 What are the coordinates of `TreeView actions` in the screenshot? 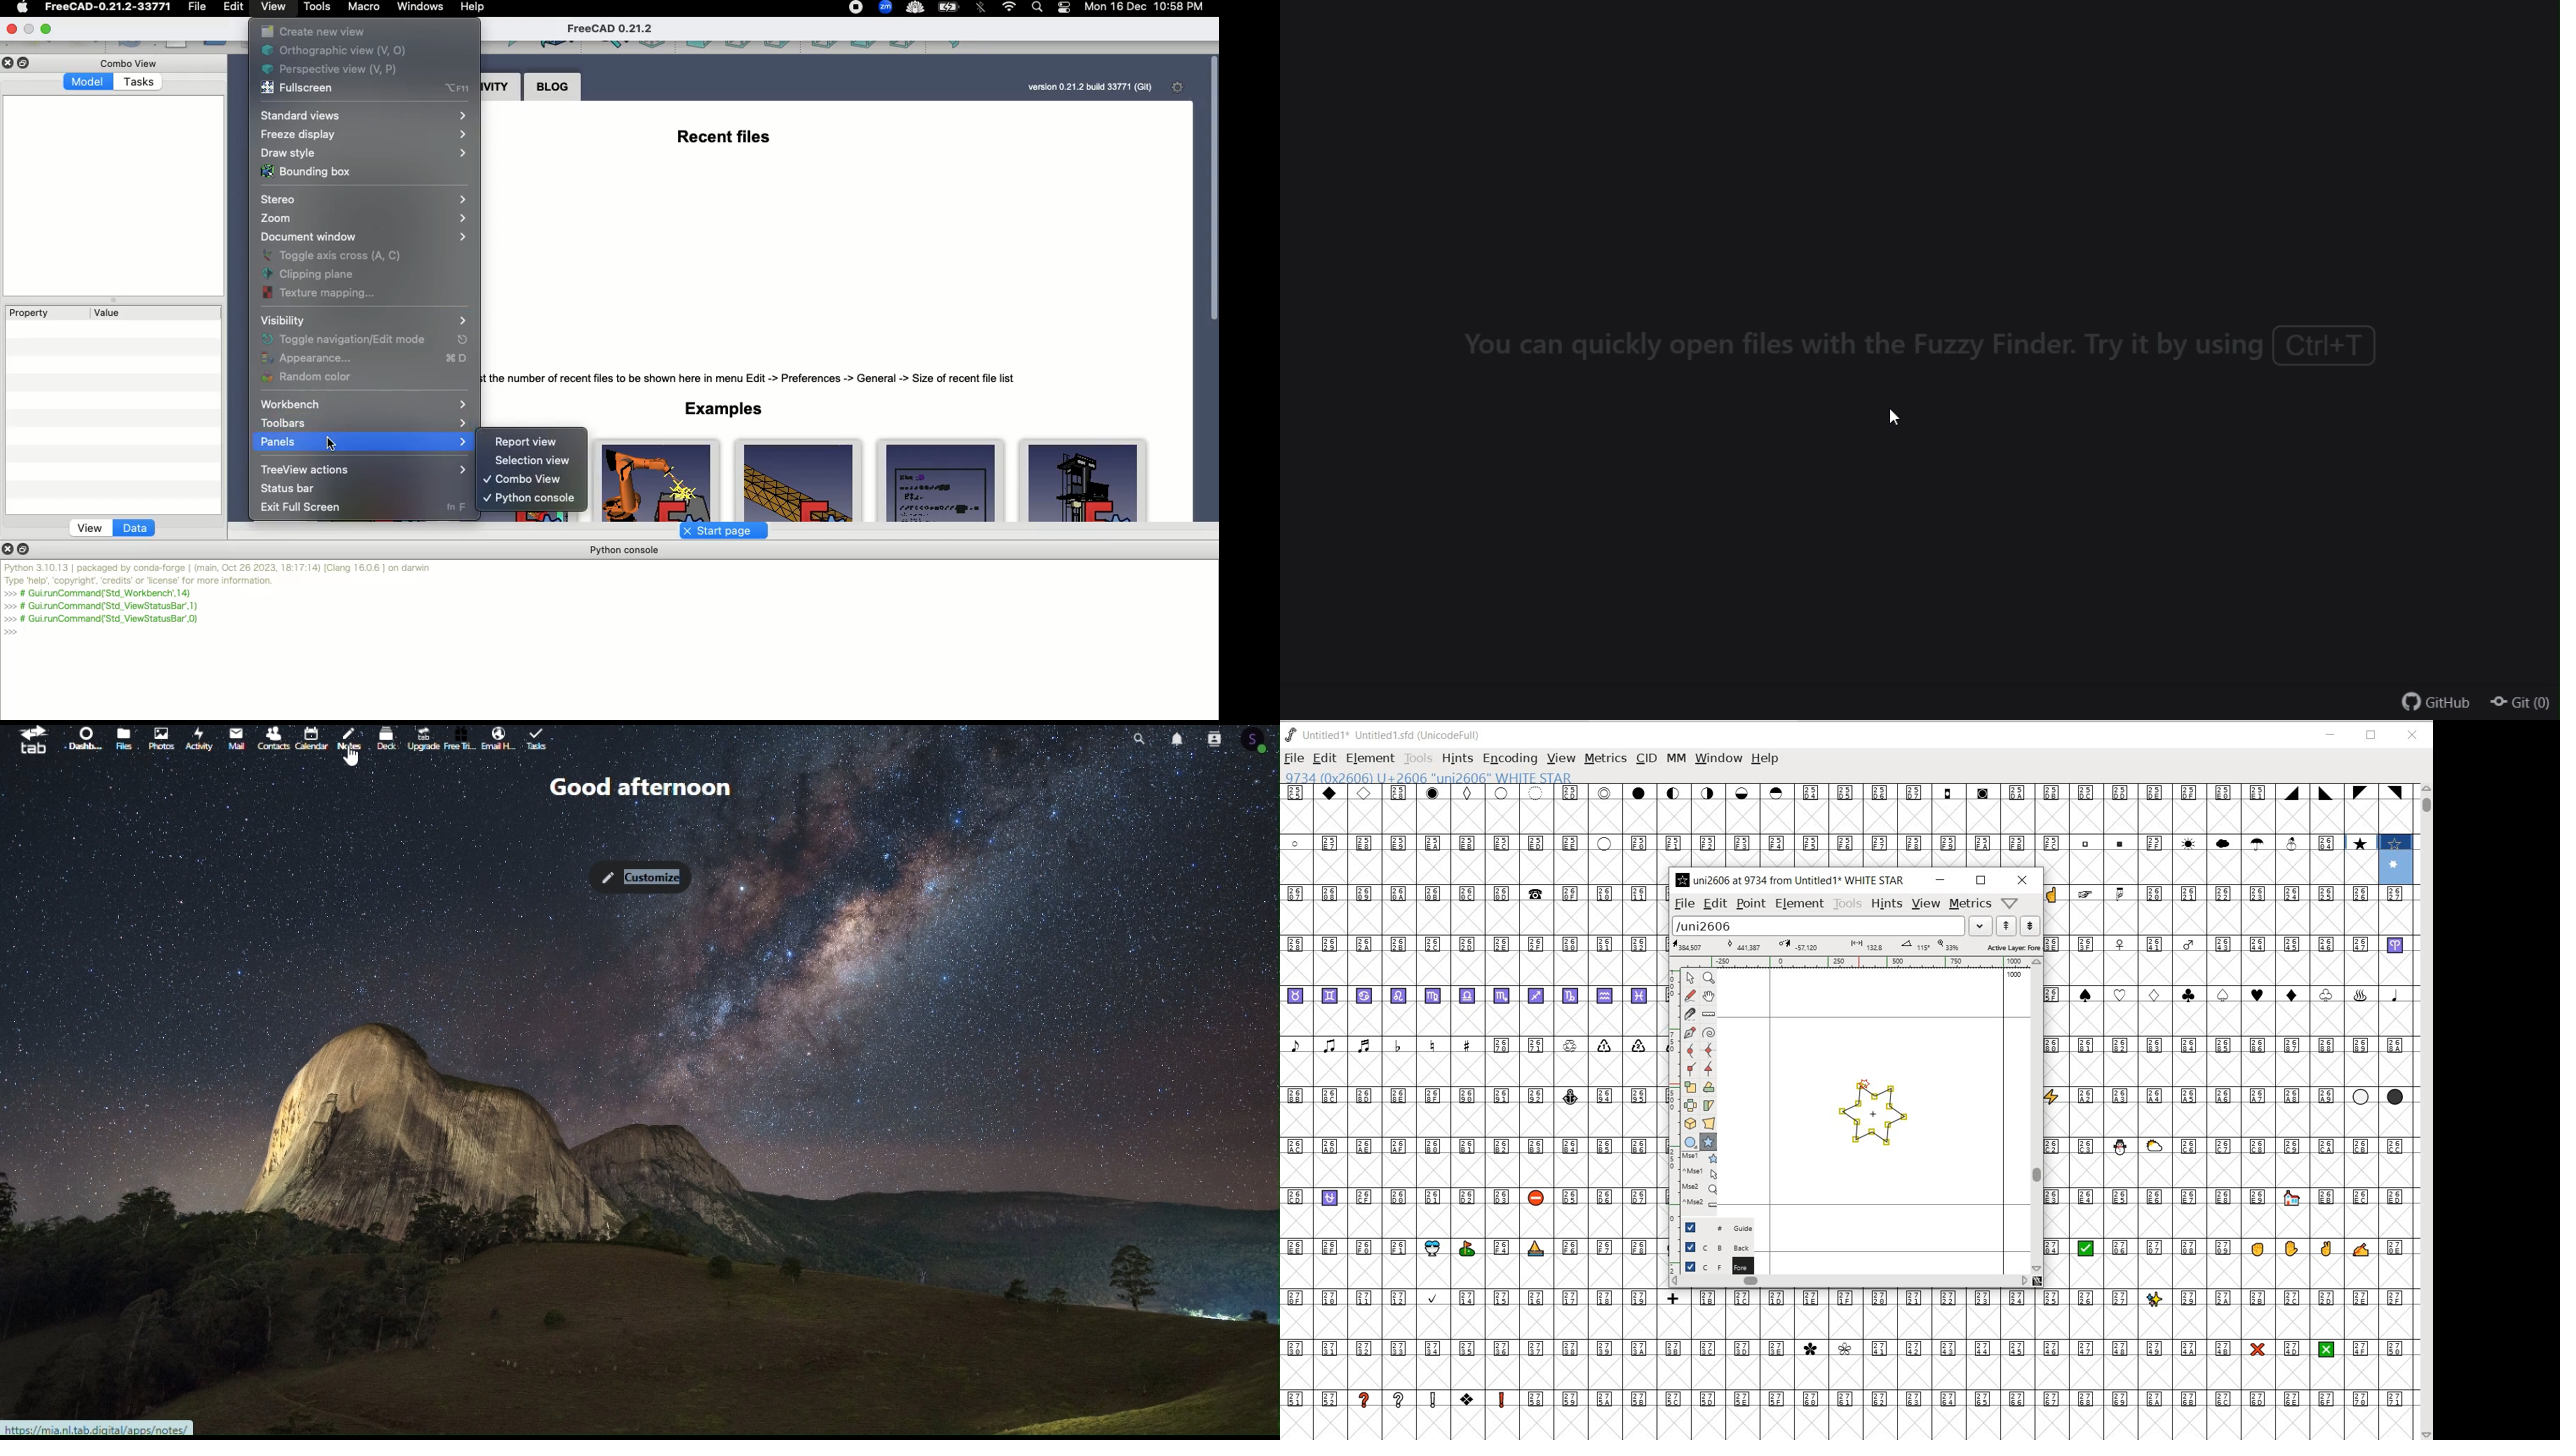 It's located at (362, 468).